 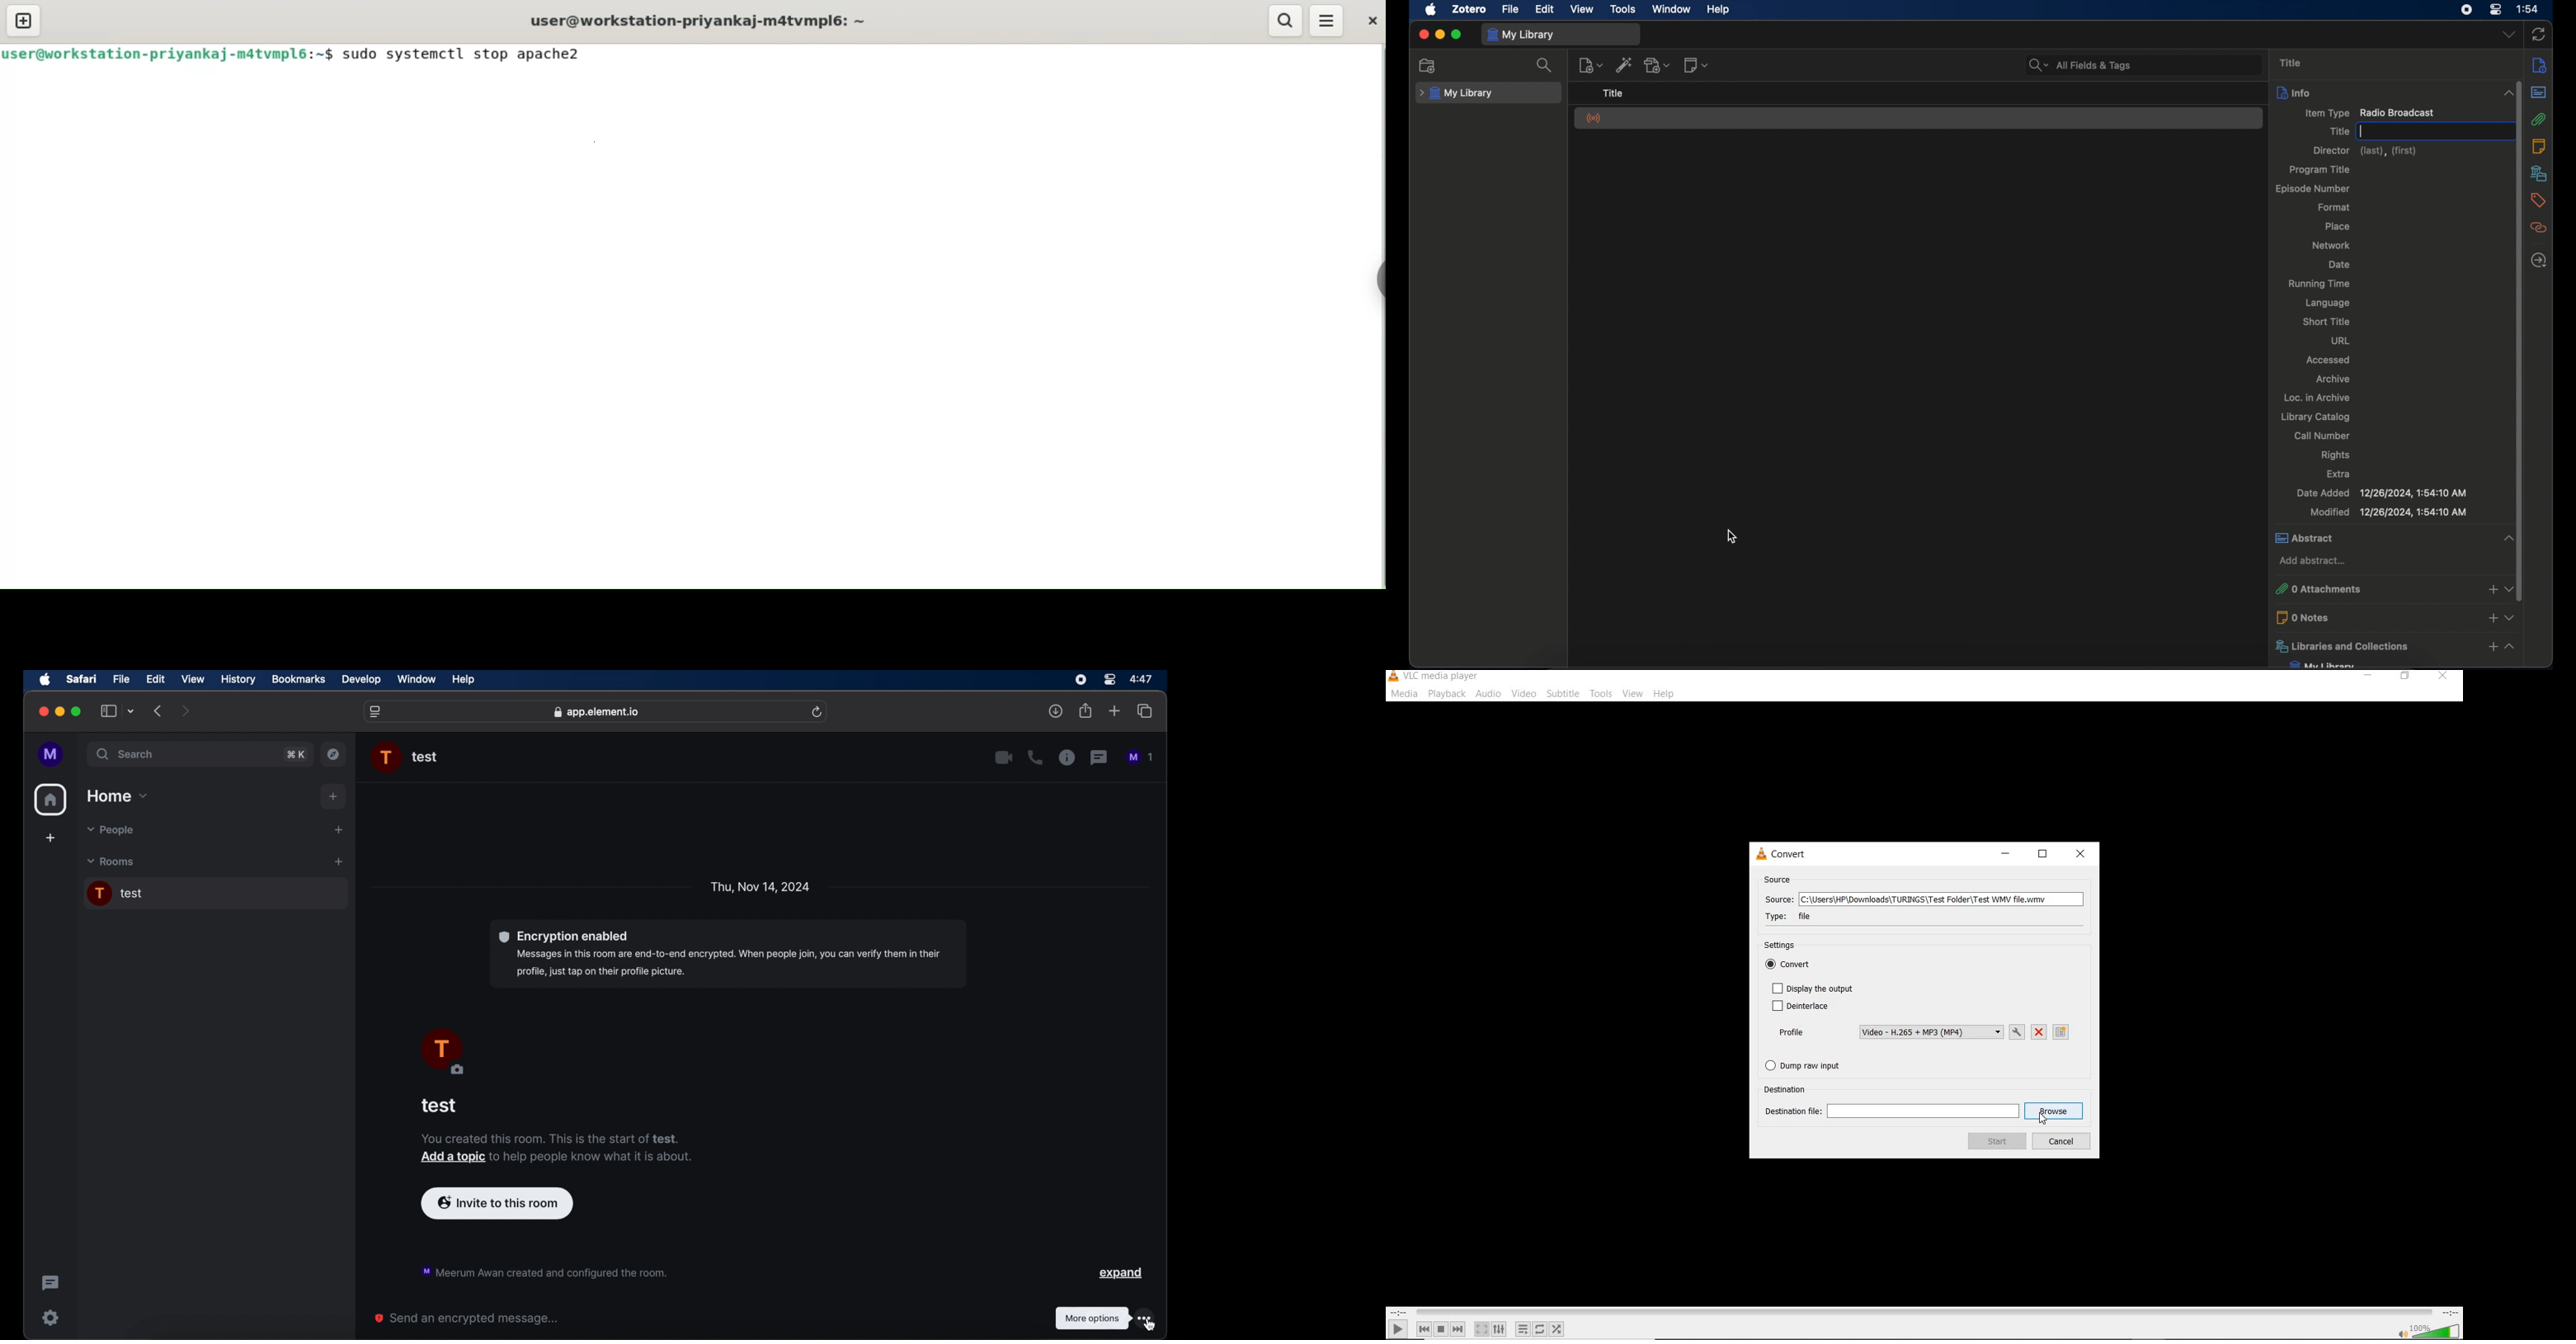 What do you see at coordinates (2315, 561) in the screenshot?
I see `add abstract` at bounding box center [2315, 561].